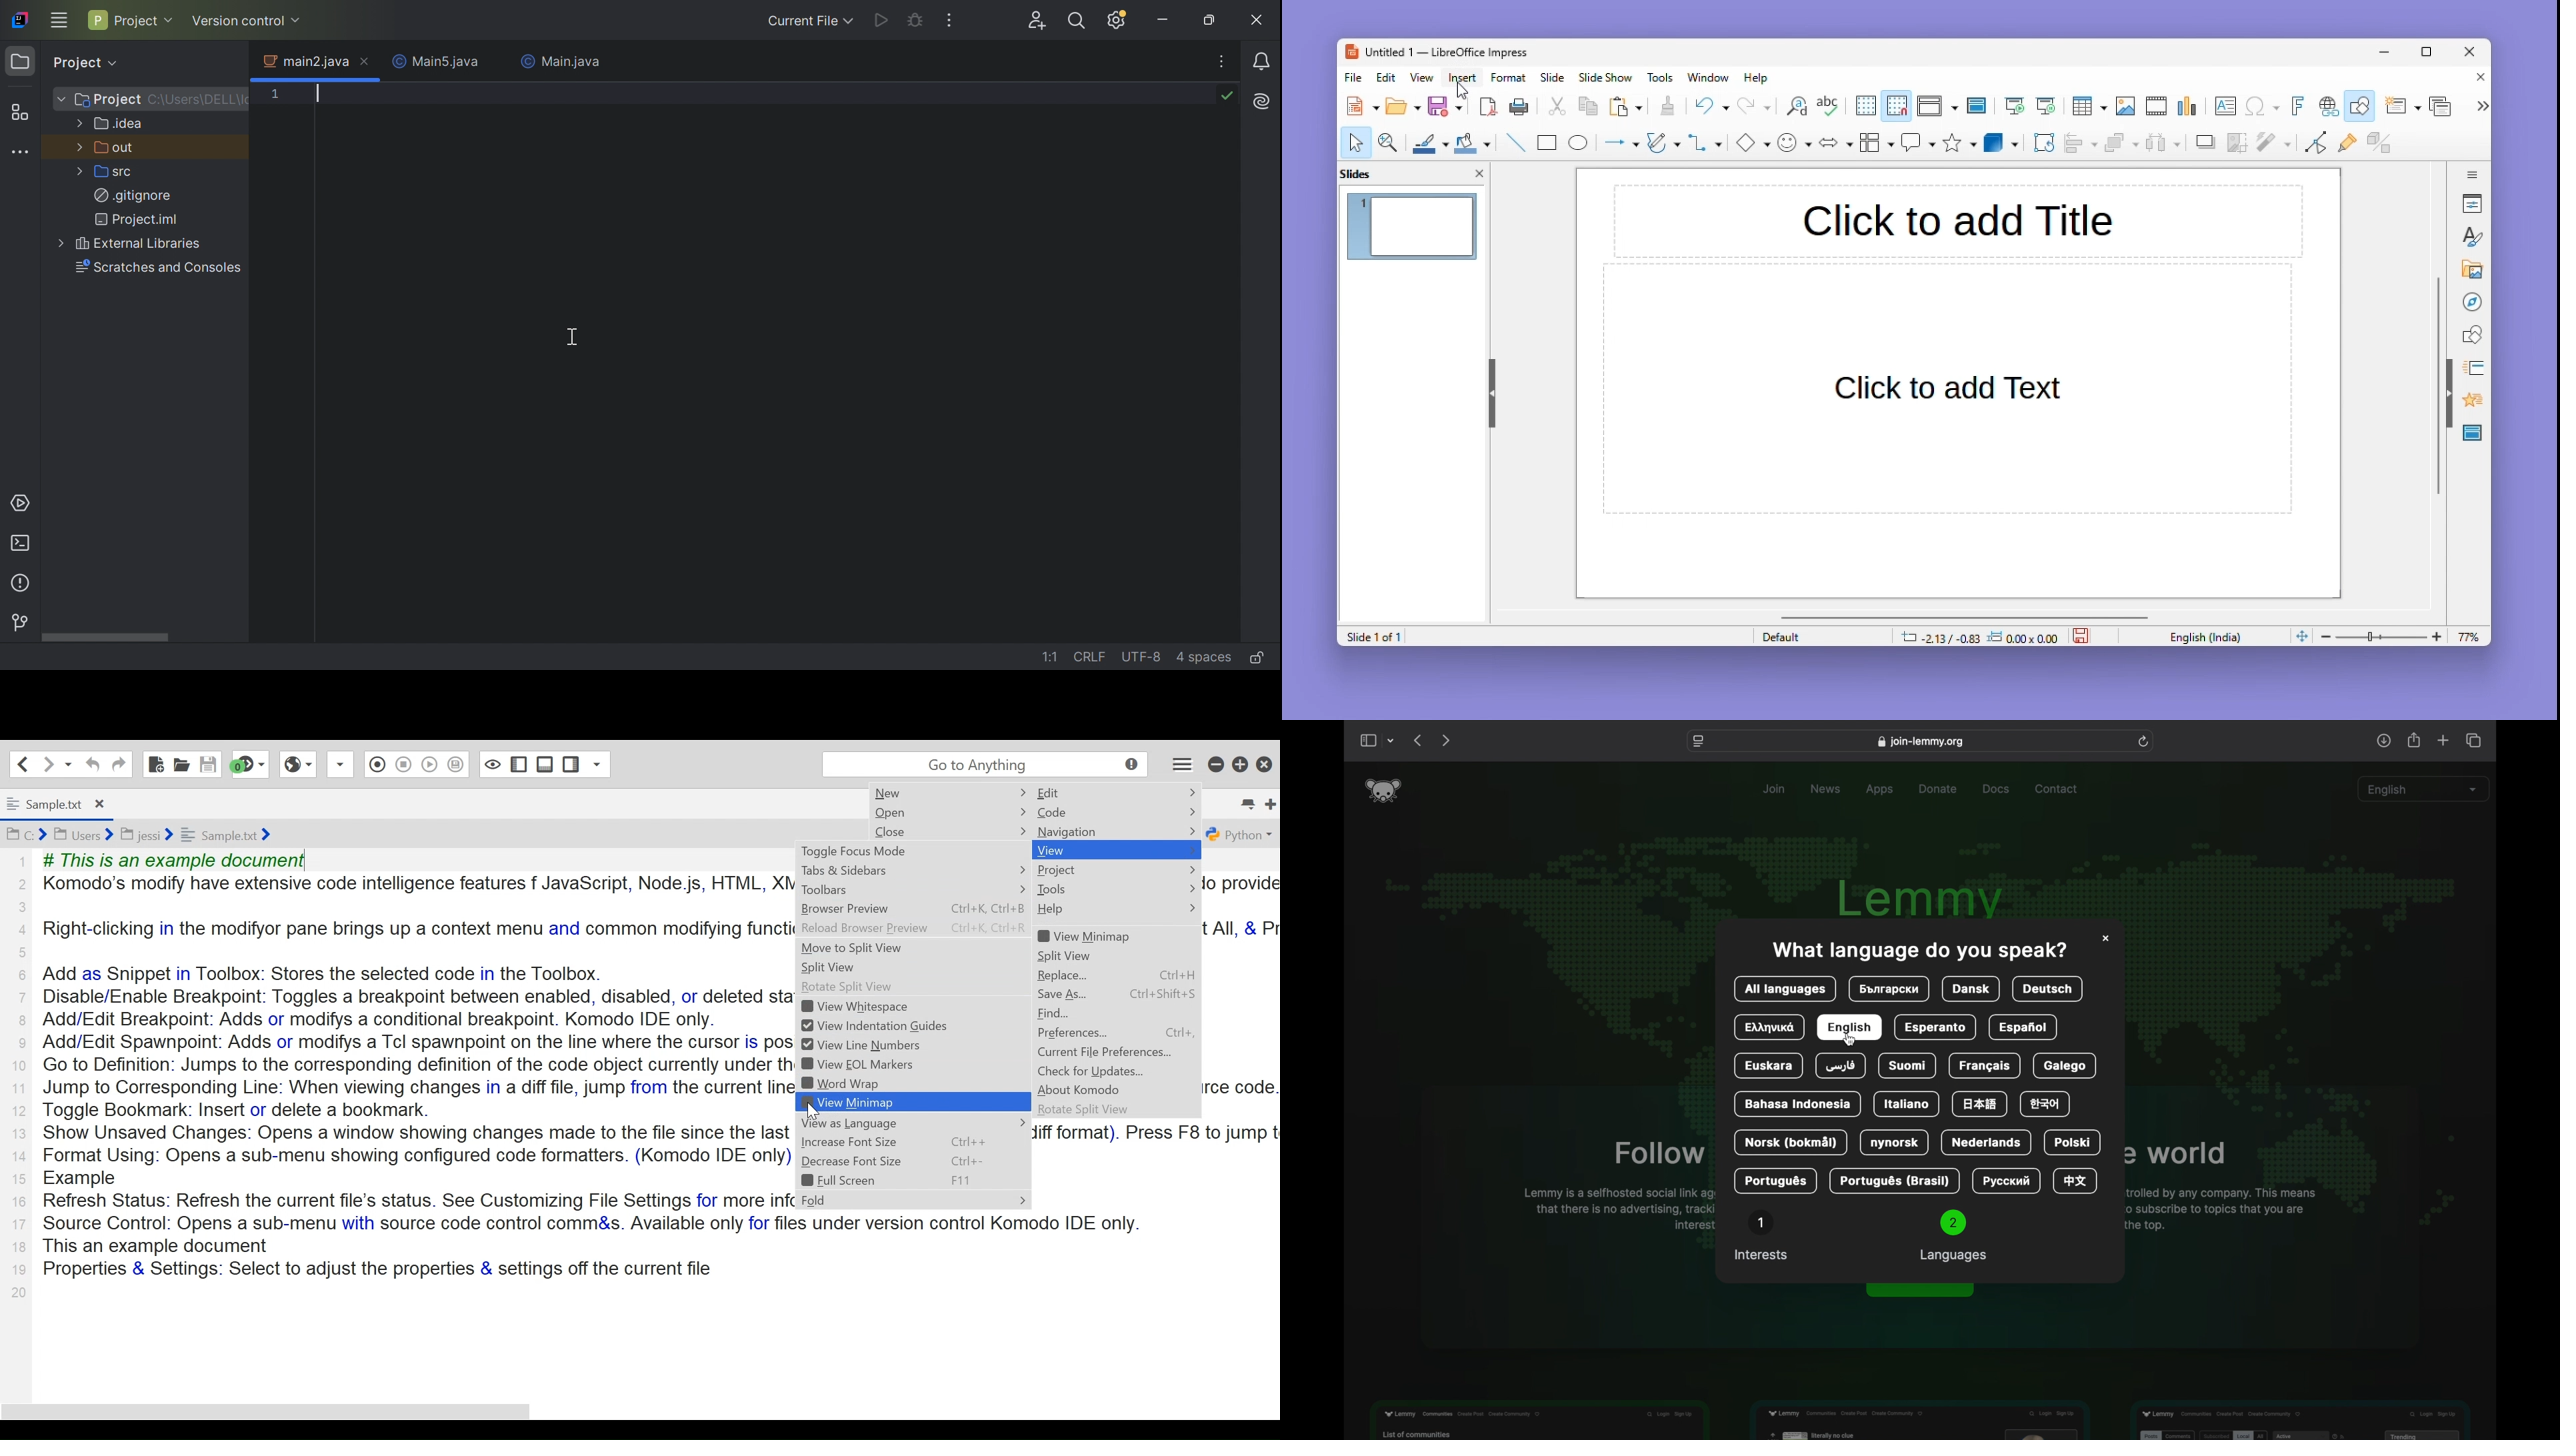  Describe the element at coordinates (2415, 741) in the screenshot. I see `share` at that location.